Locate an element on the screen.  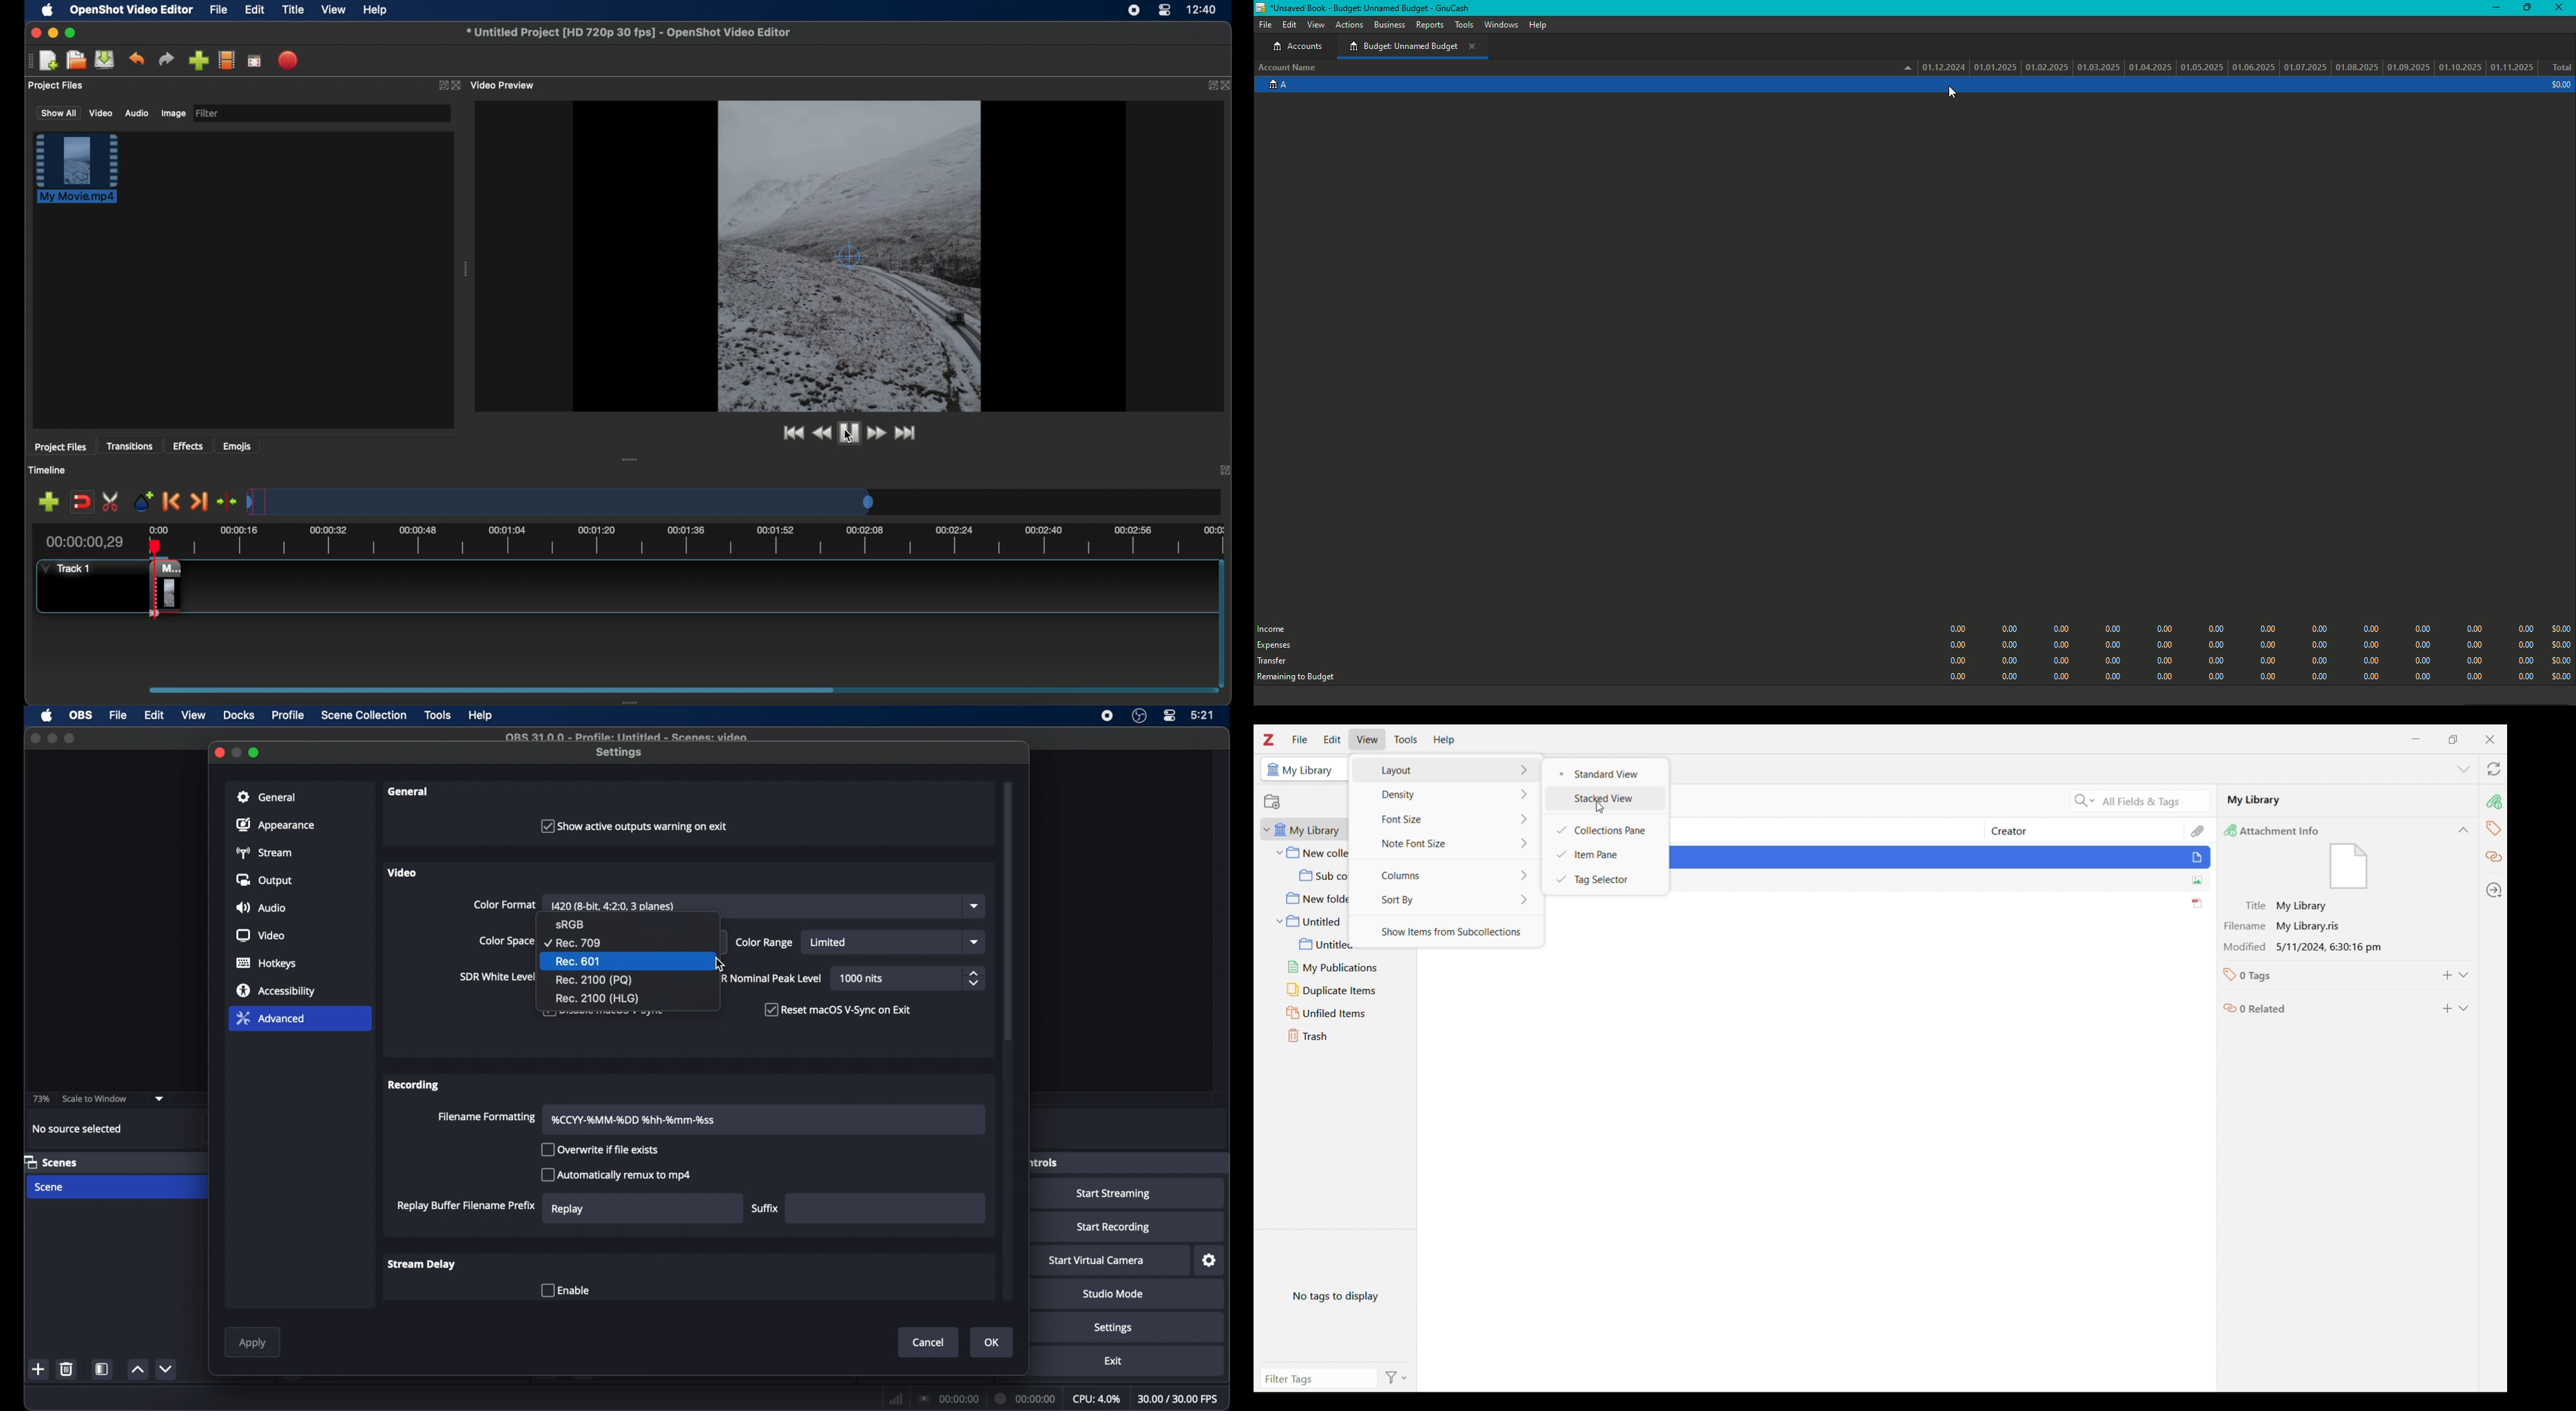
control center is located at coordinates (1169, 716).